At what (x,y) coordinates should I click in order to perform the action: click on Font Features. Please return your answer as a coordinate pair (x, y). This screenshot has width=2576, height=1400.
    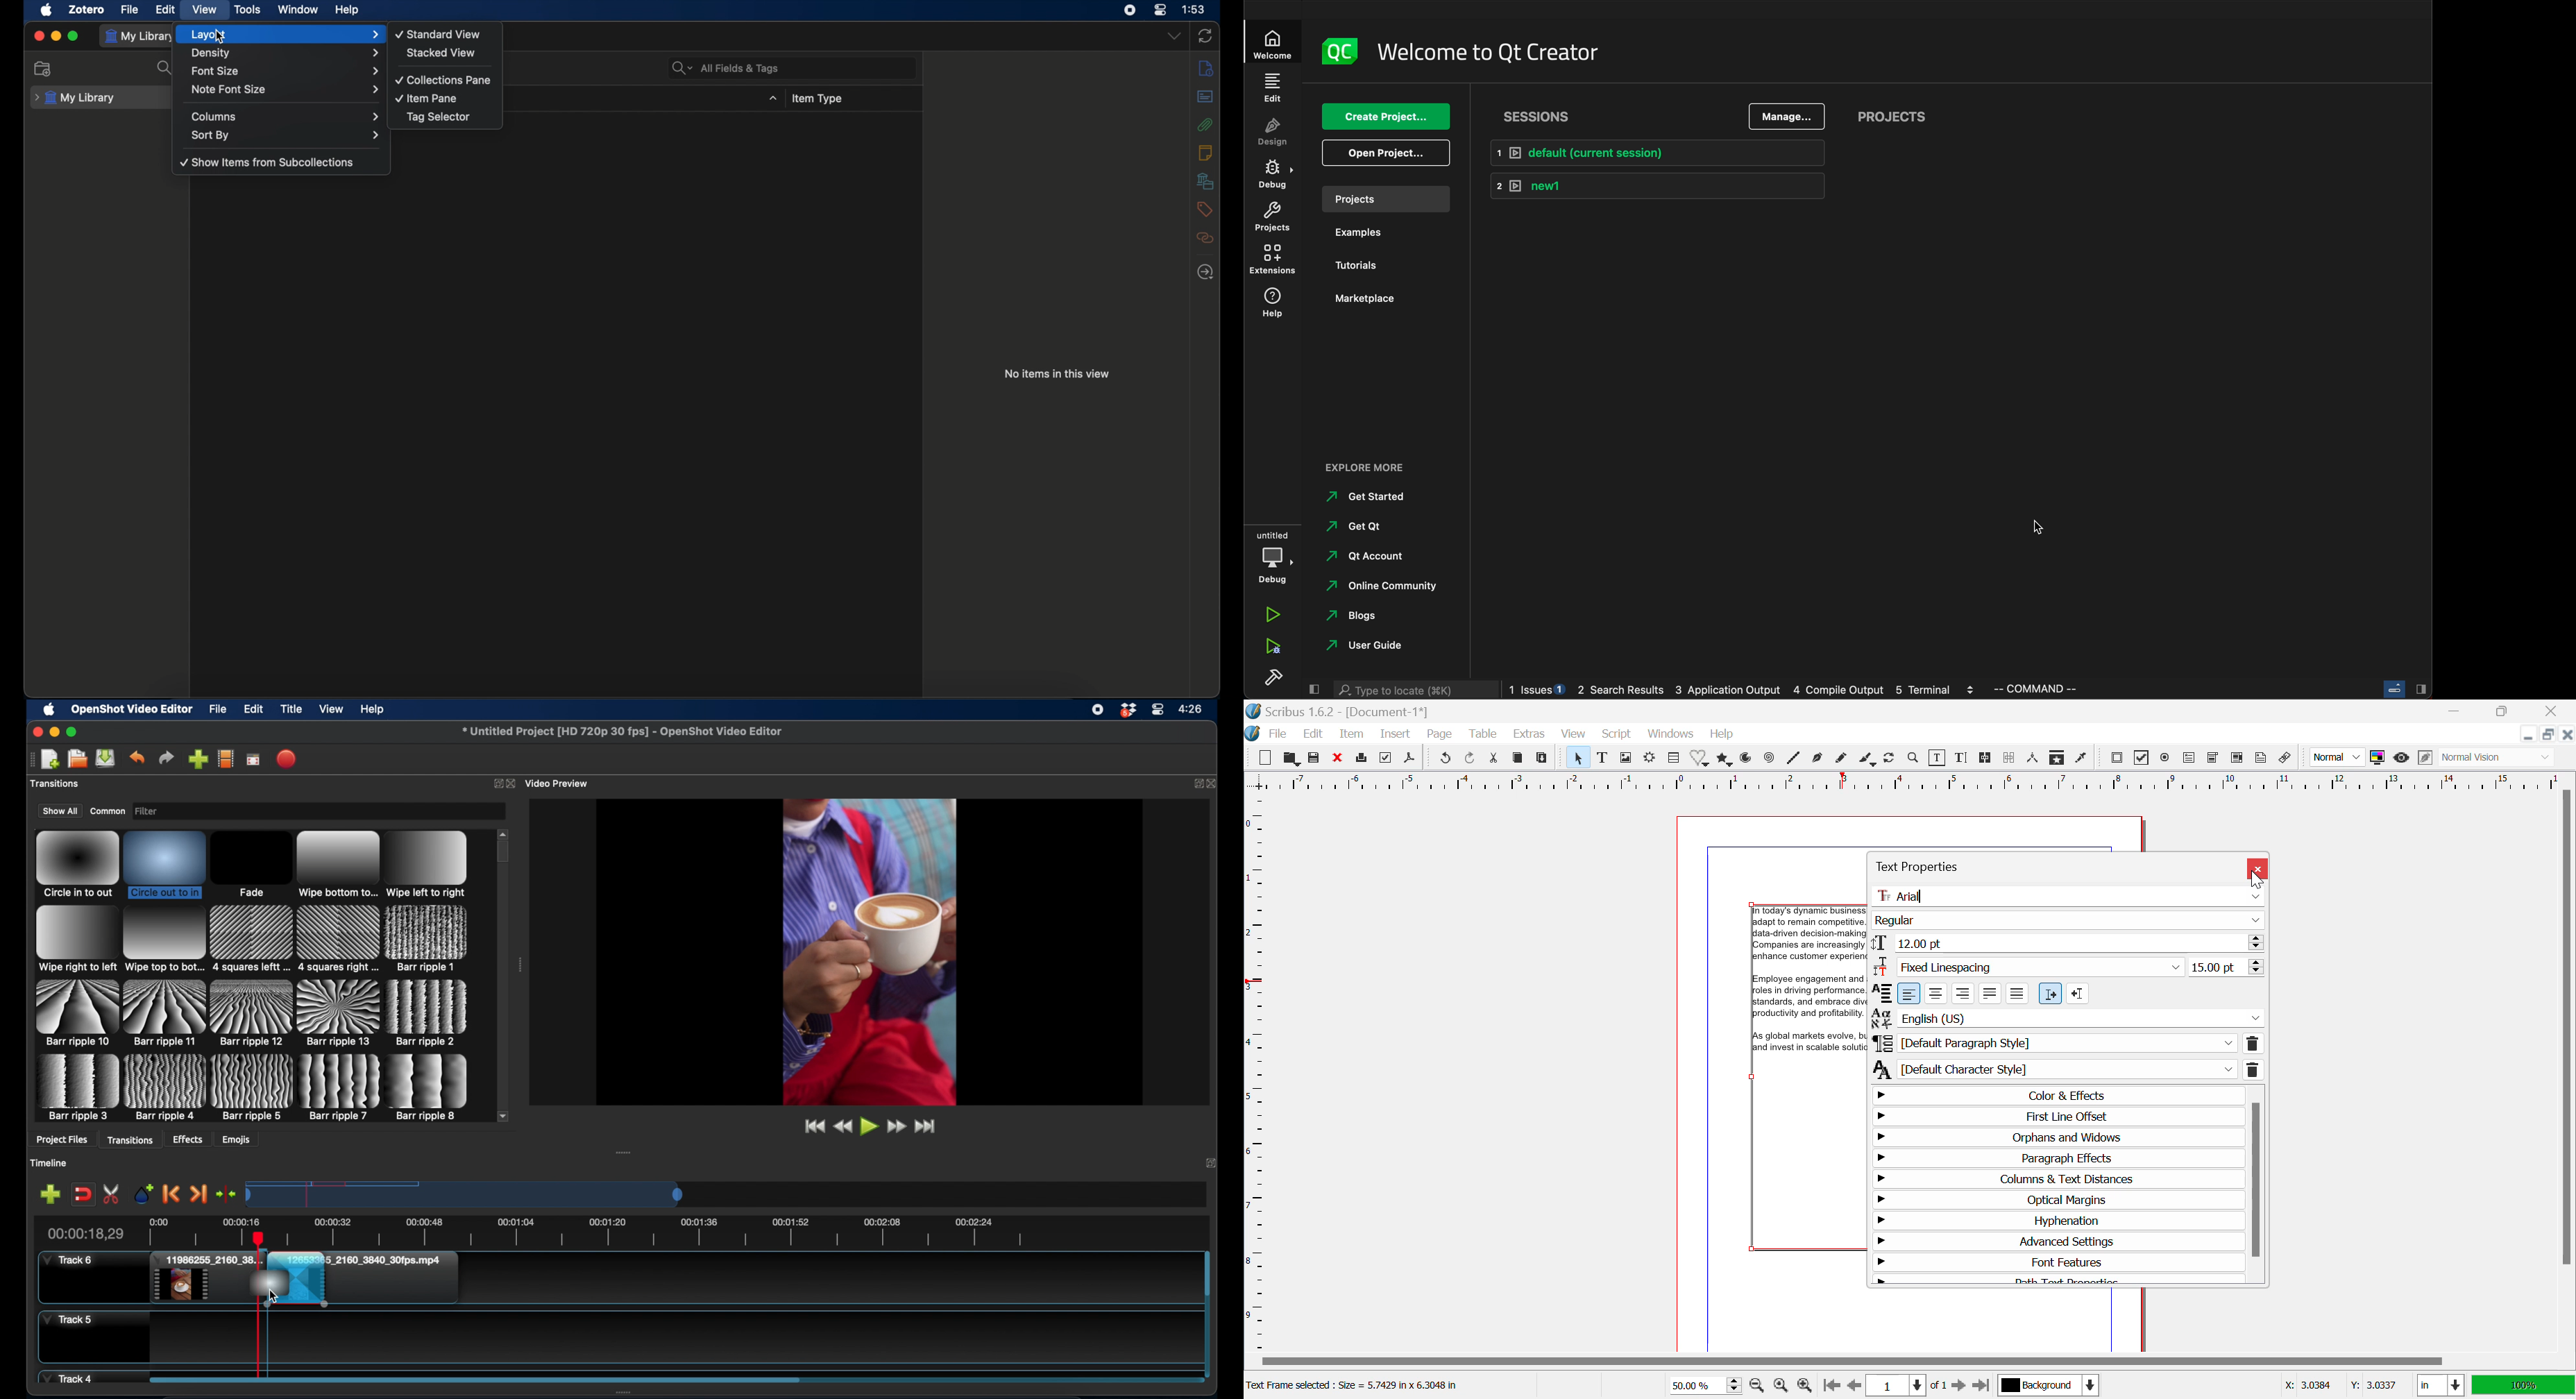
    Looking at the image, I should click on (2055, 1261).